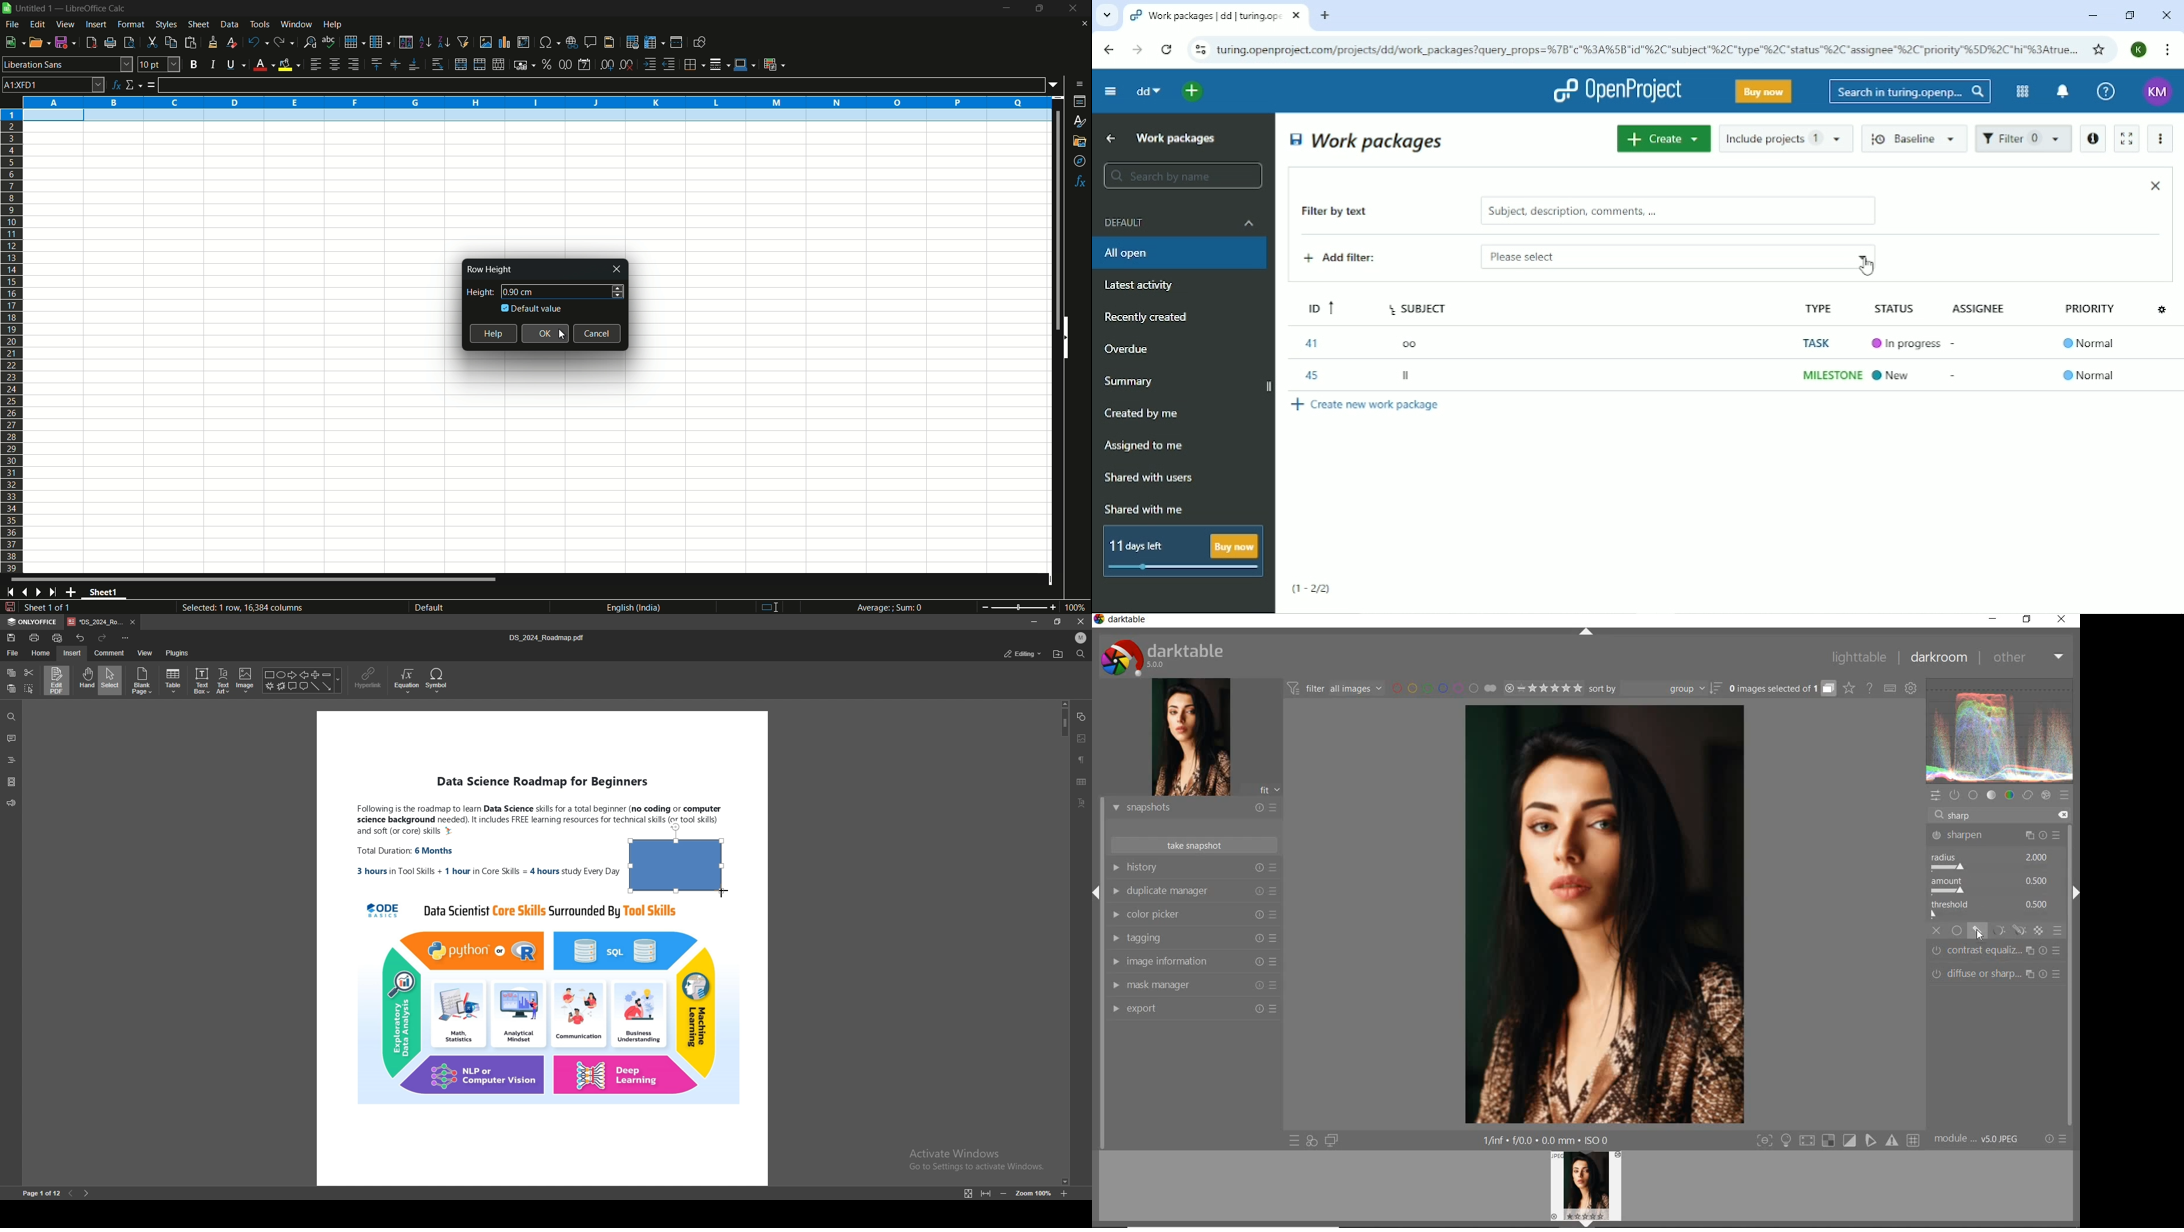 This screenshot has width=2184, height=1232. Describe the element at coordinates (2023, 140) in the screenshot. I see `Filter 1` at that location.